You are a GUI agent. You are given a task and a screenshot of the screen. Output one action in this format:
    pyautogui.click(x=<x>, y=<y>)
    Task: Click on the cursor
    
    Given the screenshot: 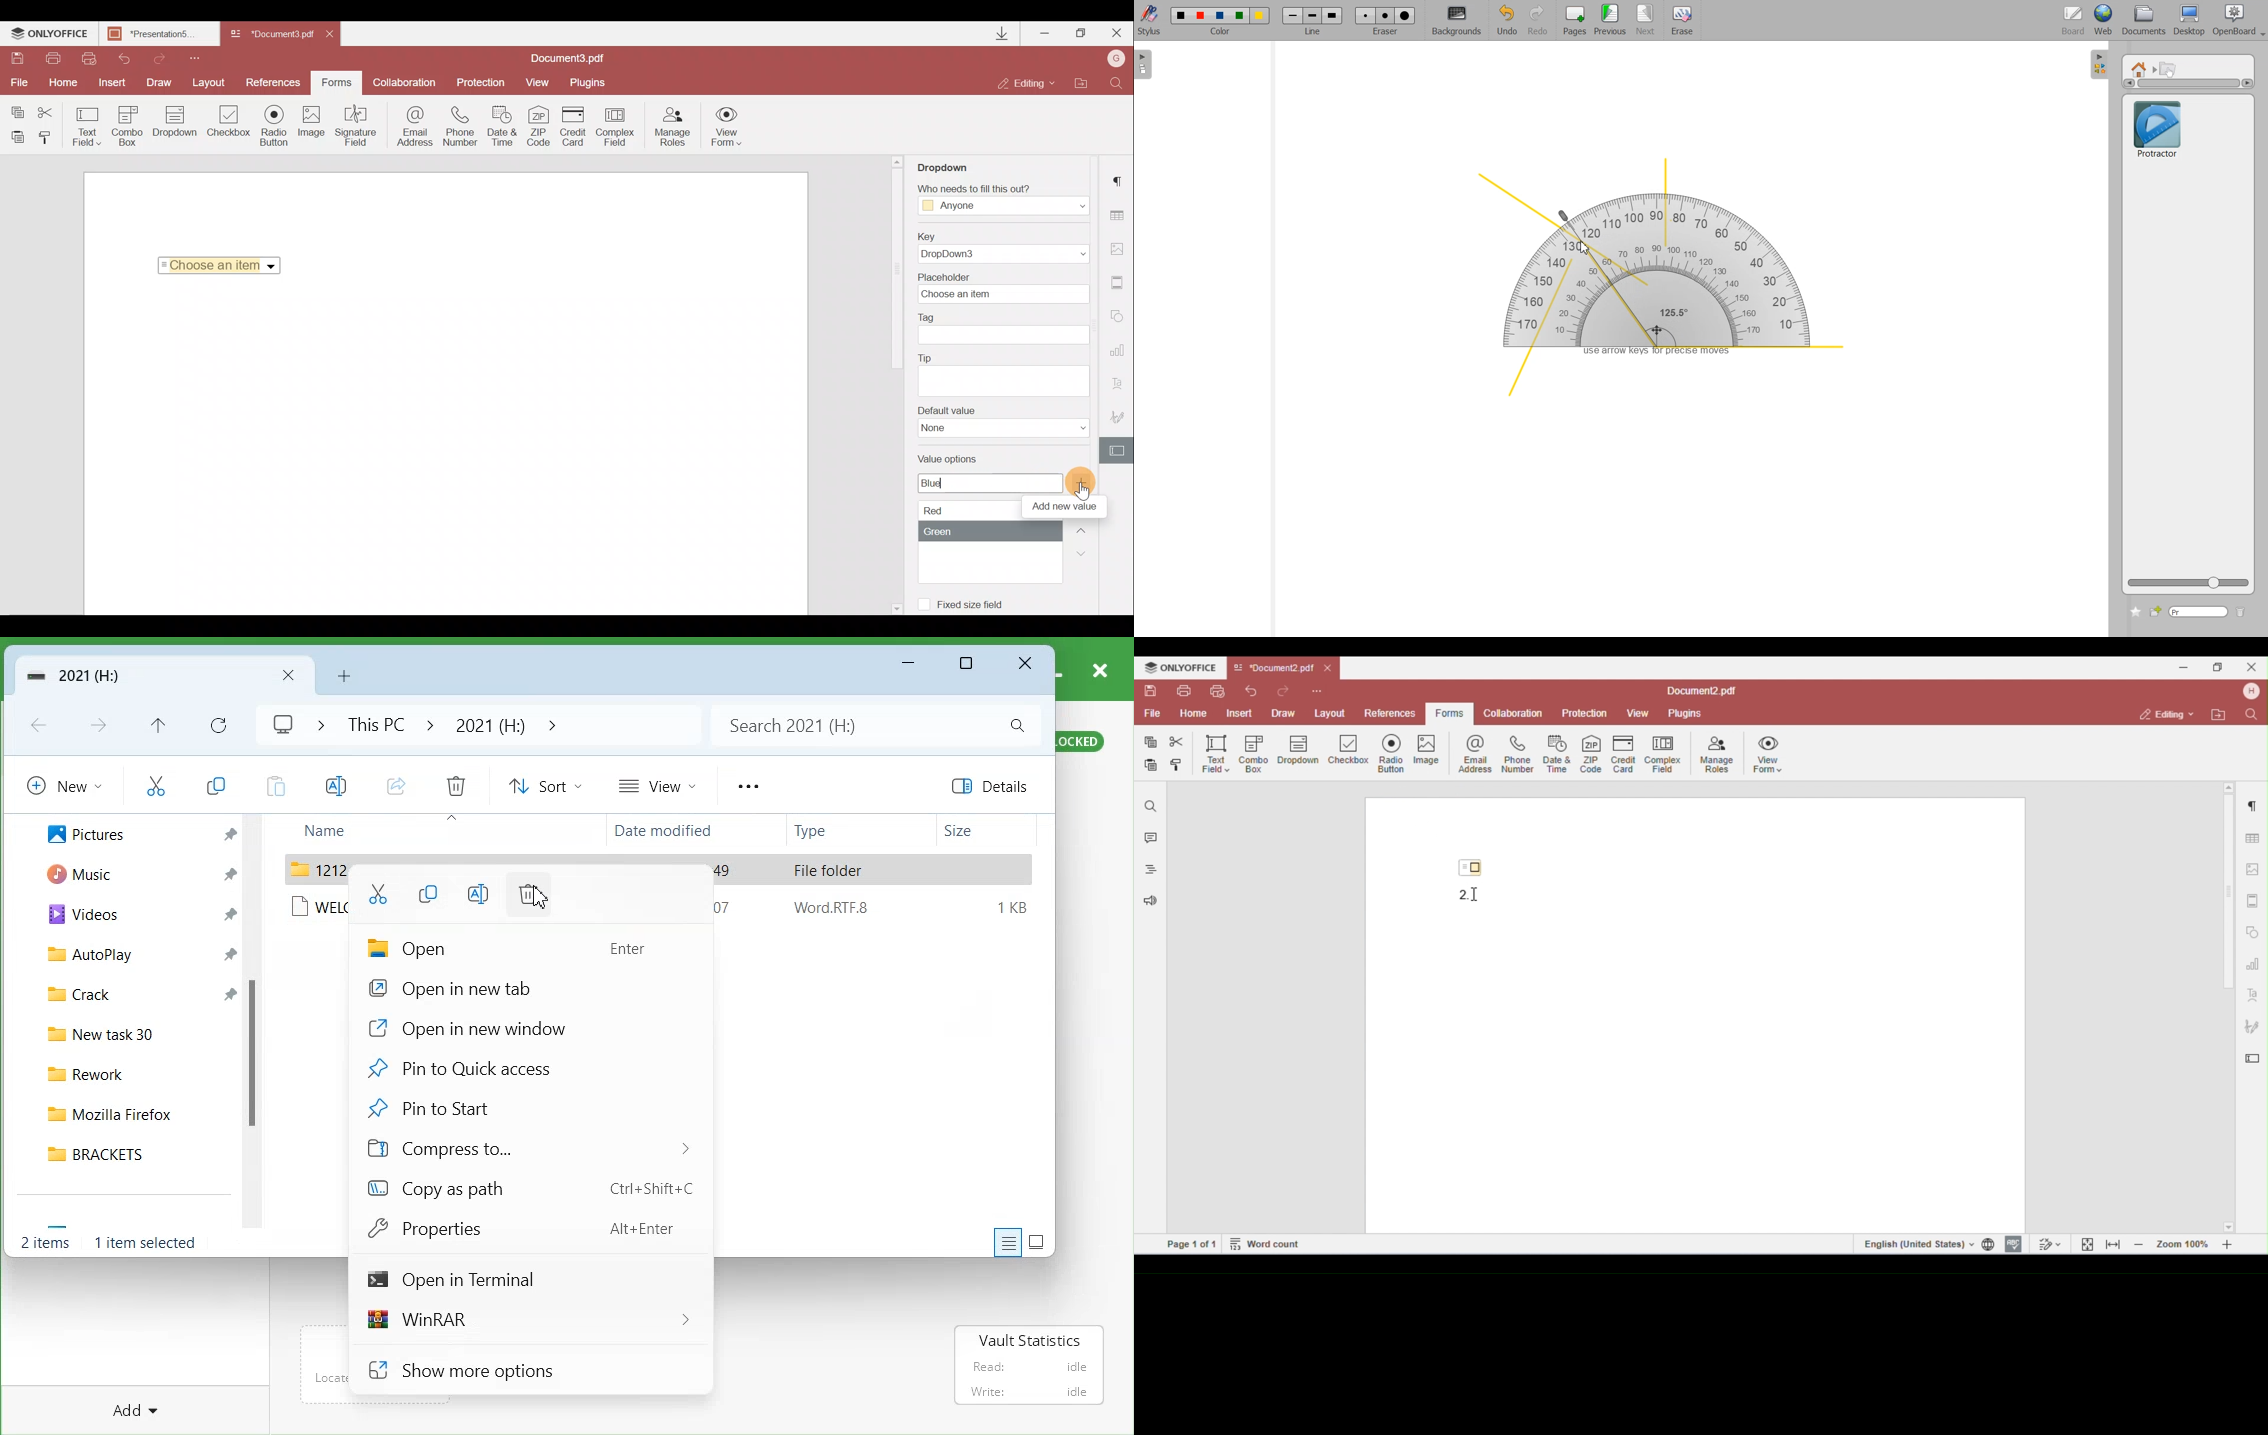 What is the action you would take?
    pyautogui.click(x=542, y=899)
    